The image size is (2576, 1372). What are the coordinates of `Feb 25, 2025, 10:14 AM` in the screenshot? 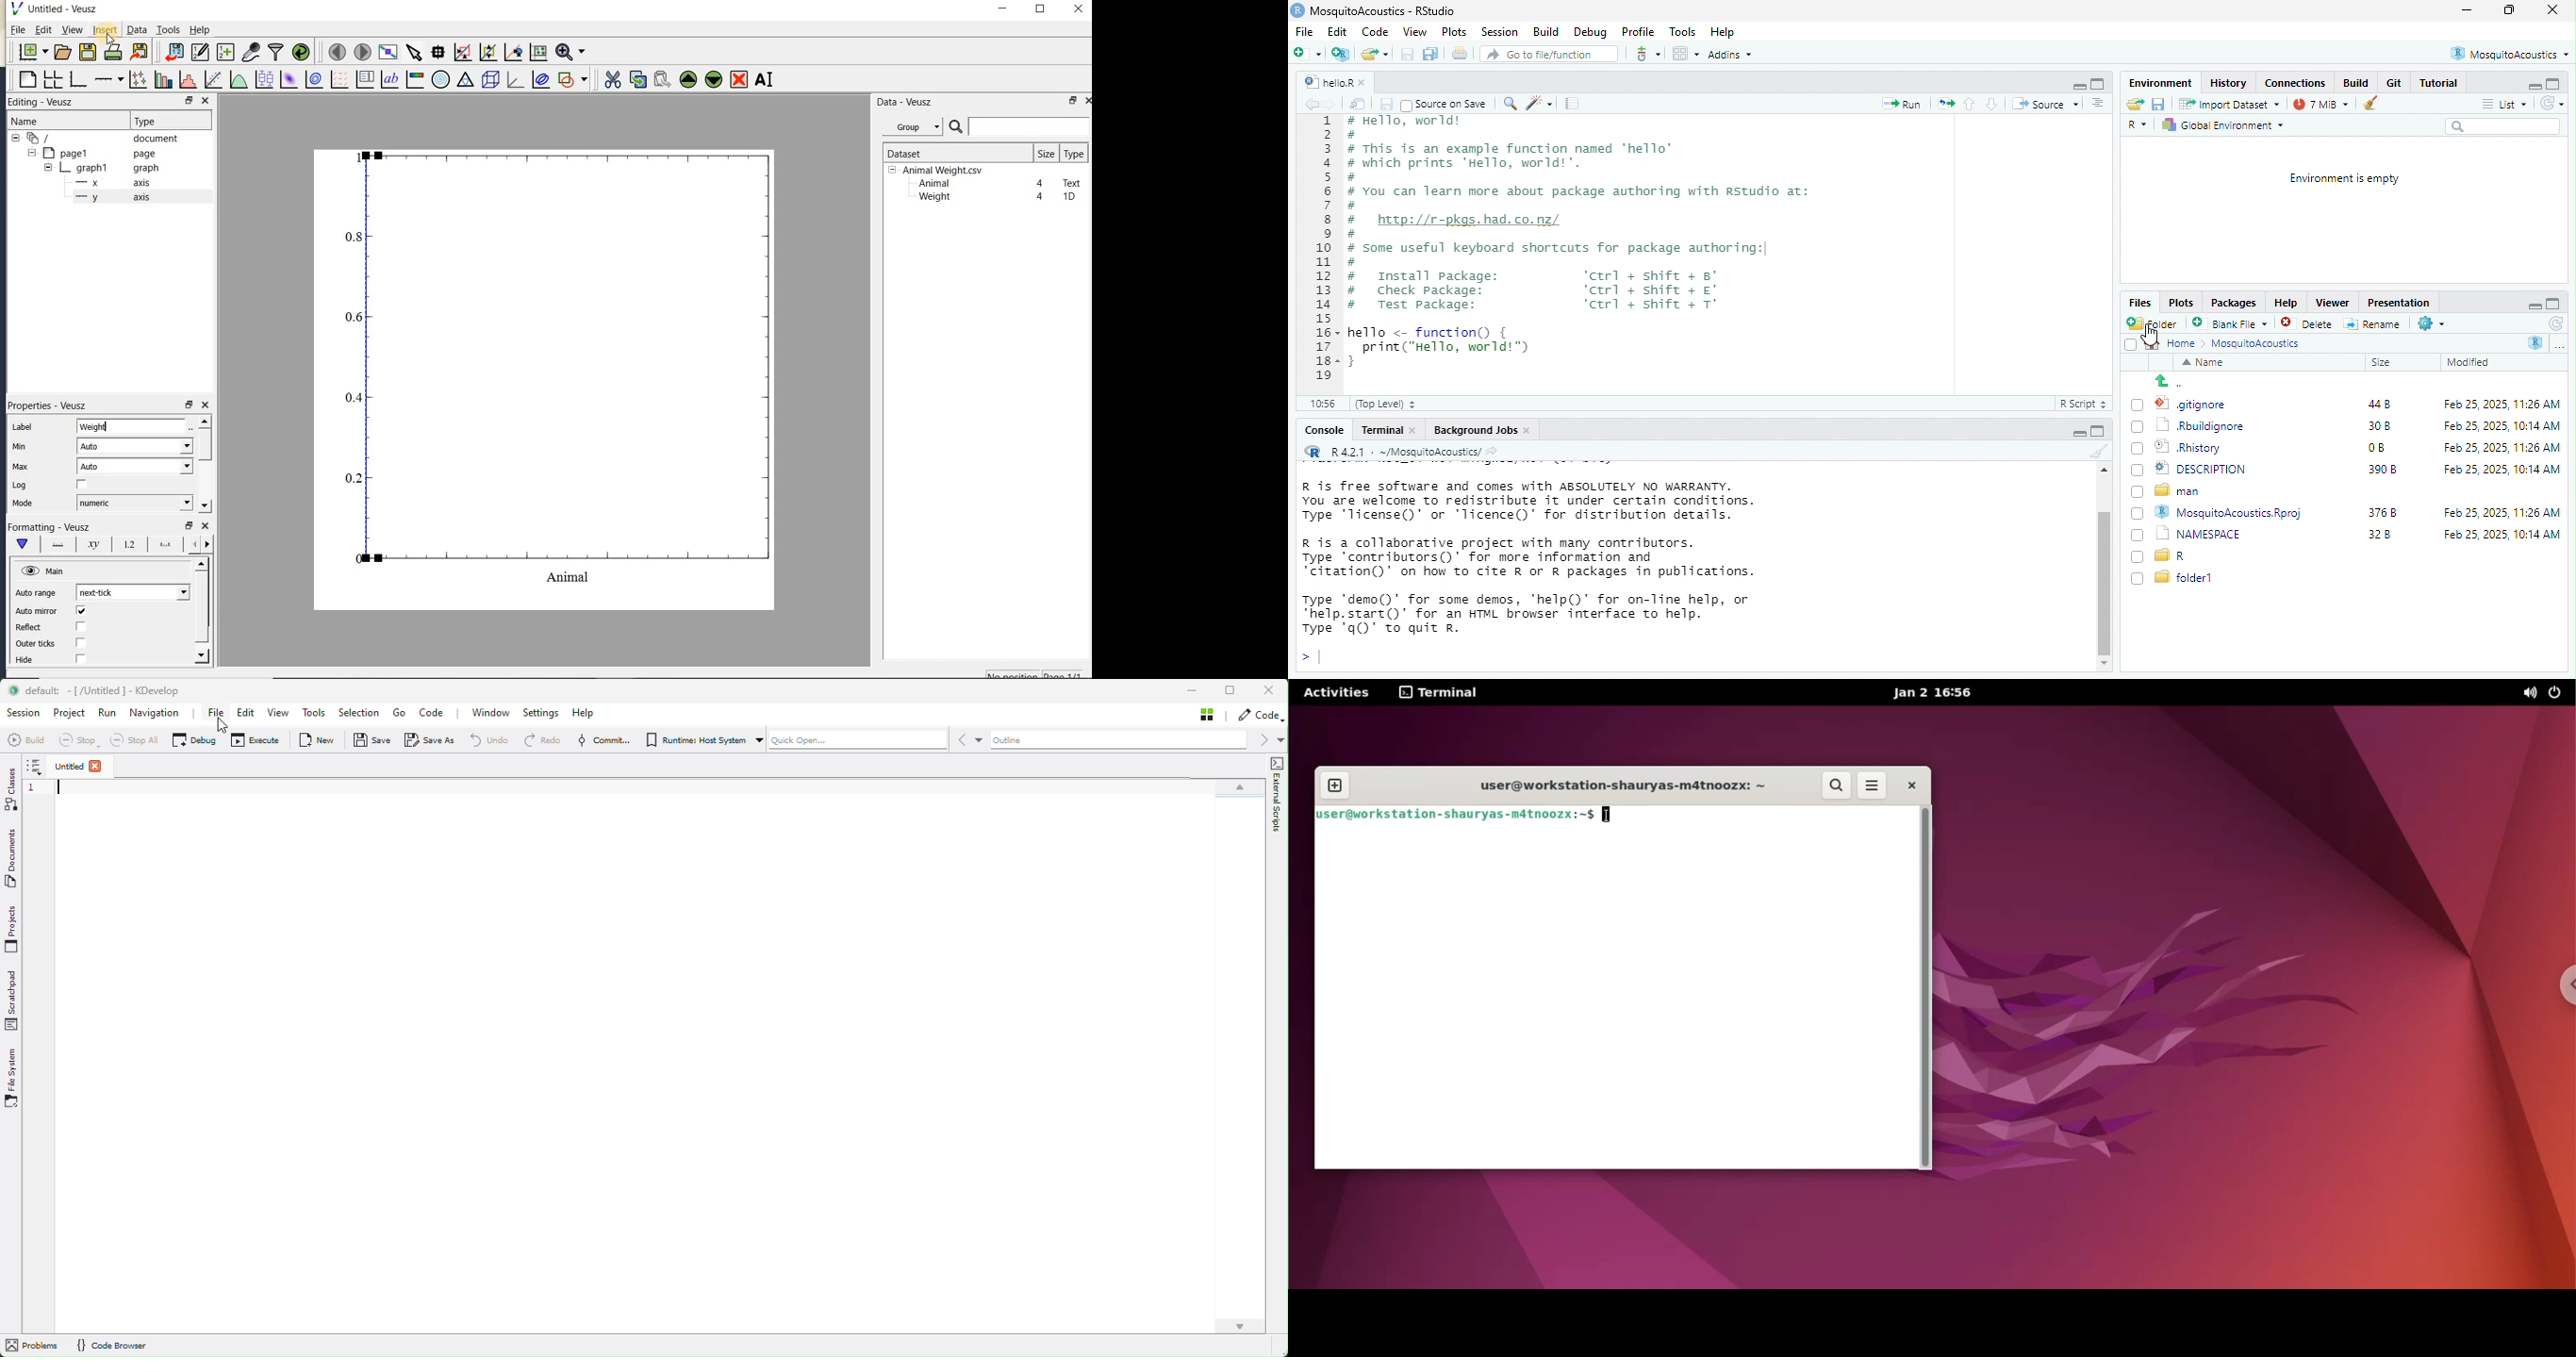 It's located at (2501, 469).